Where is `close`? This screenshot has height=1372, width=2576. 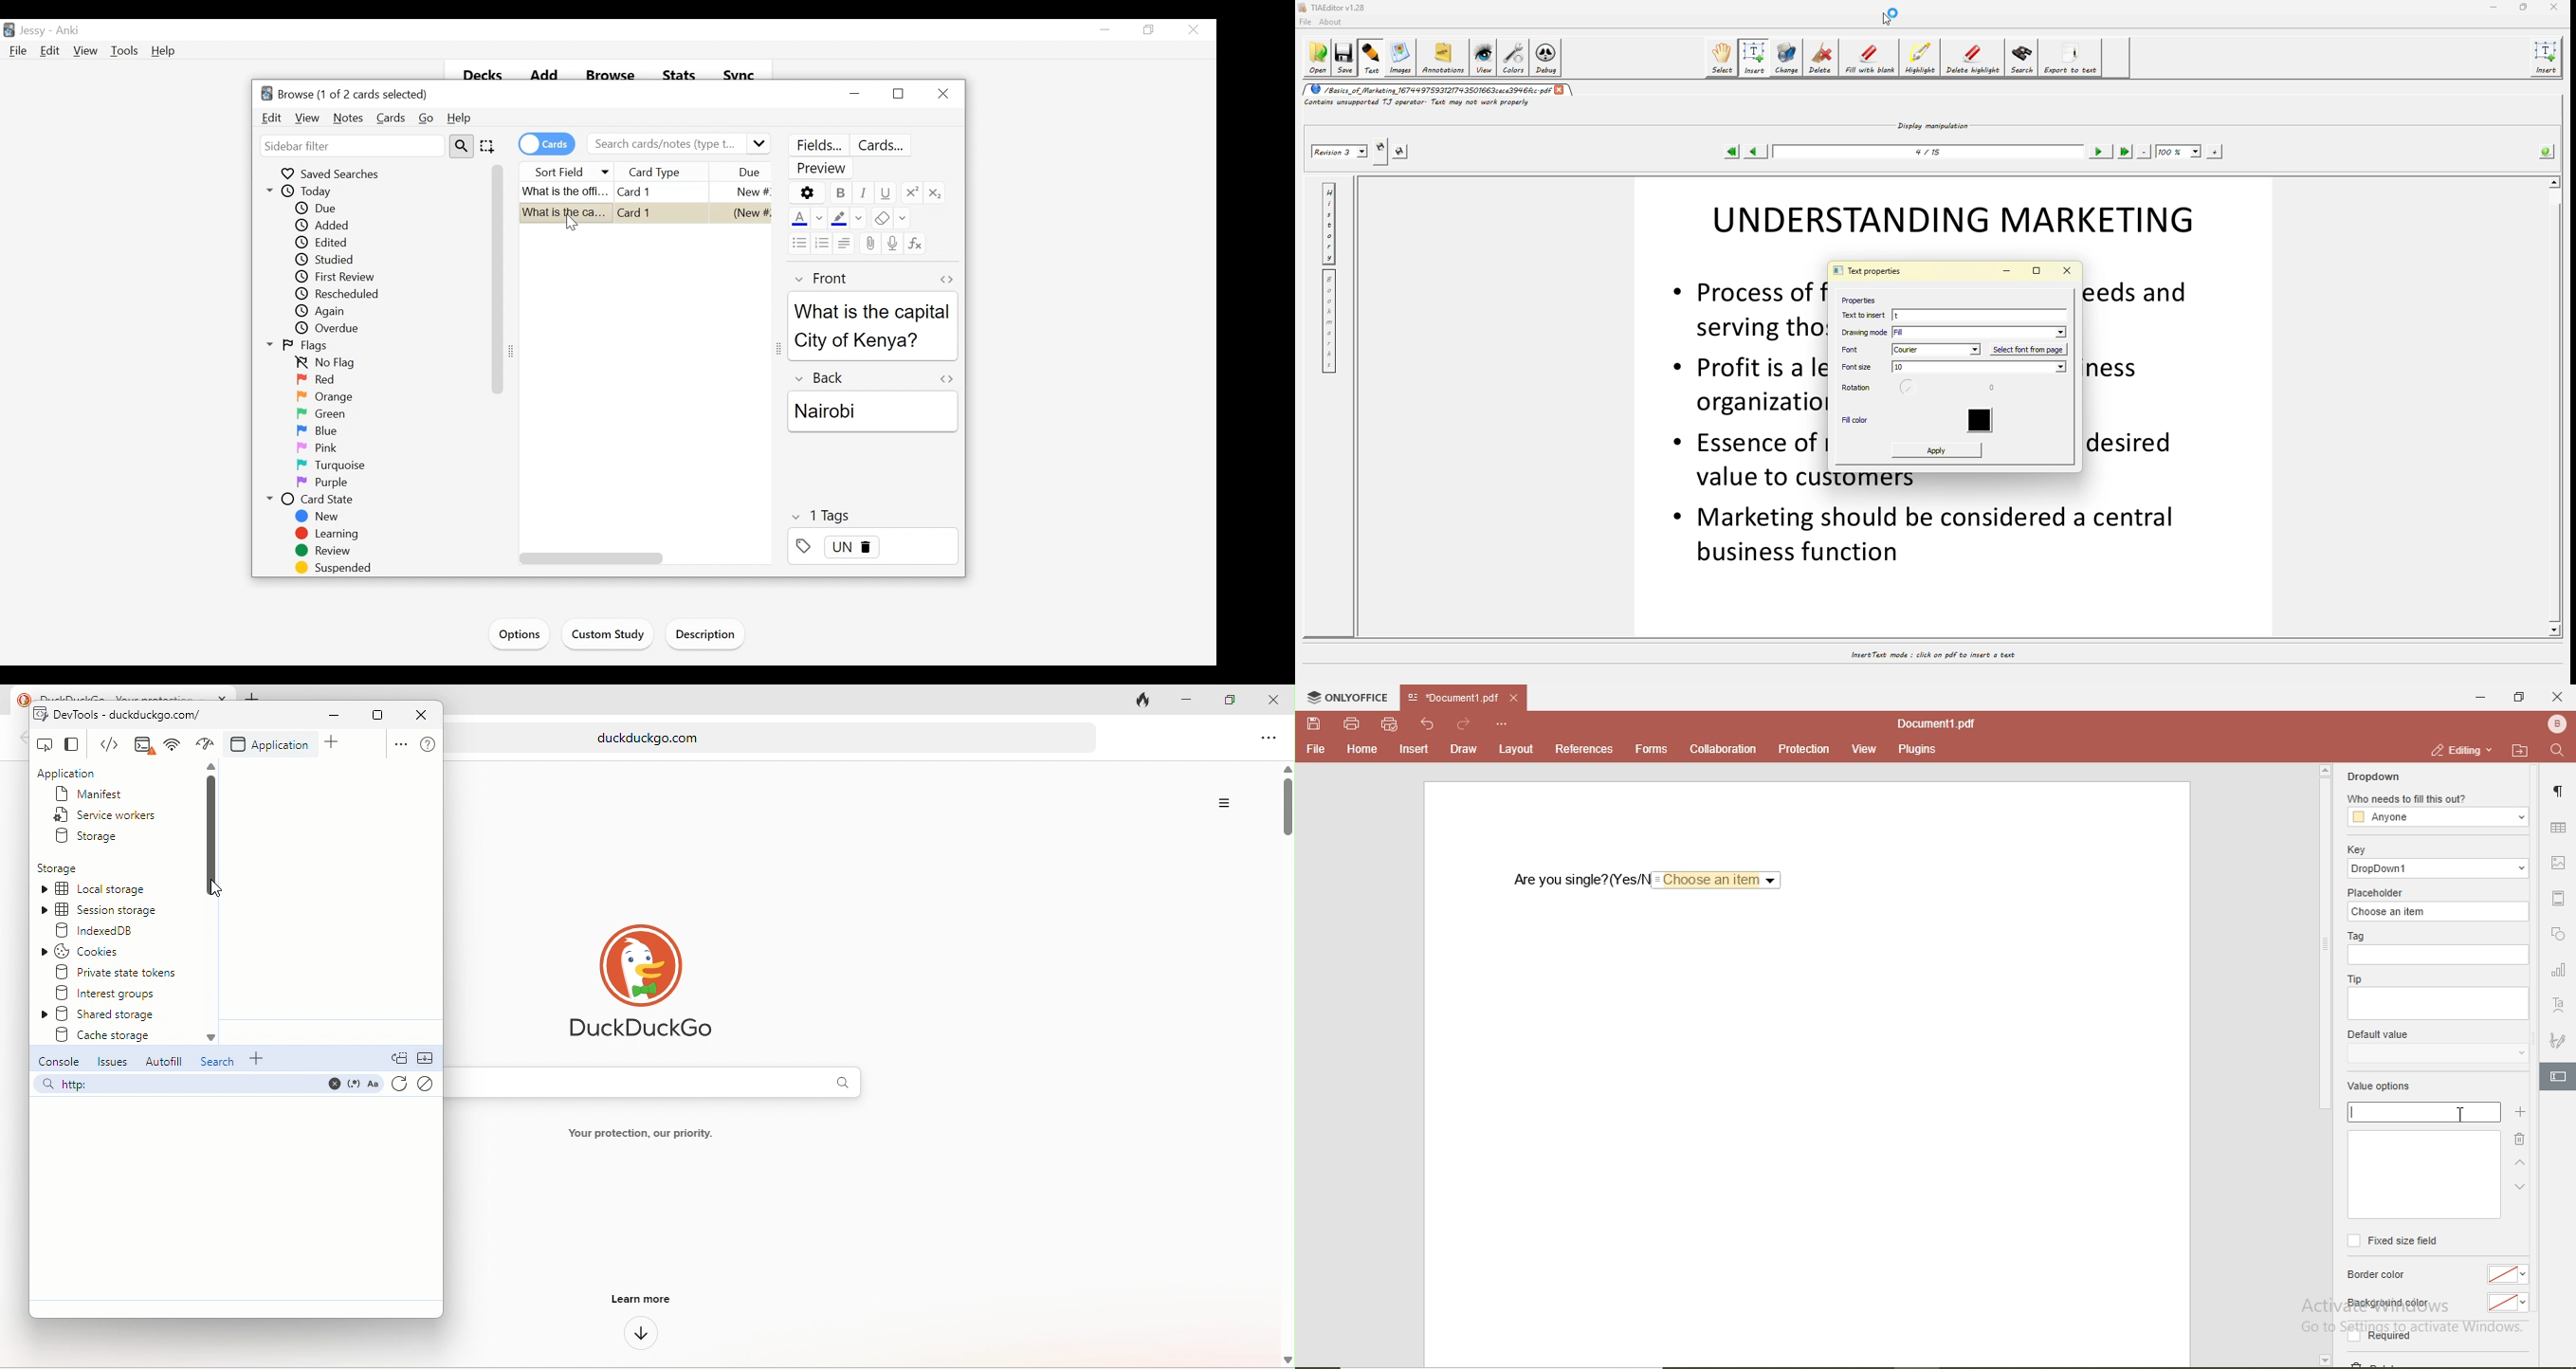
close is located at coordinates (1274, 701).